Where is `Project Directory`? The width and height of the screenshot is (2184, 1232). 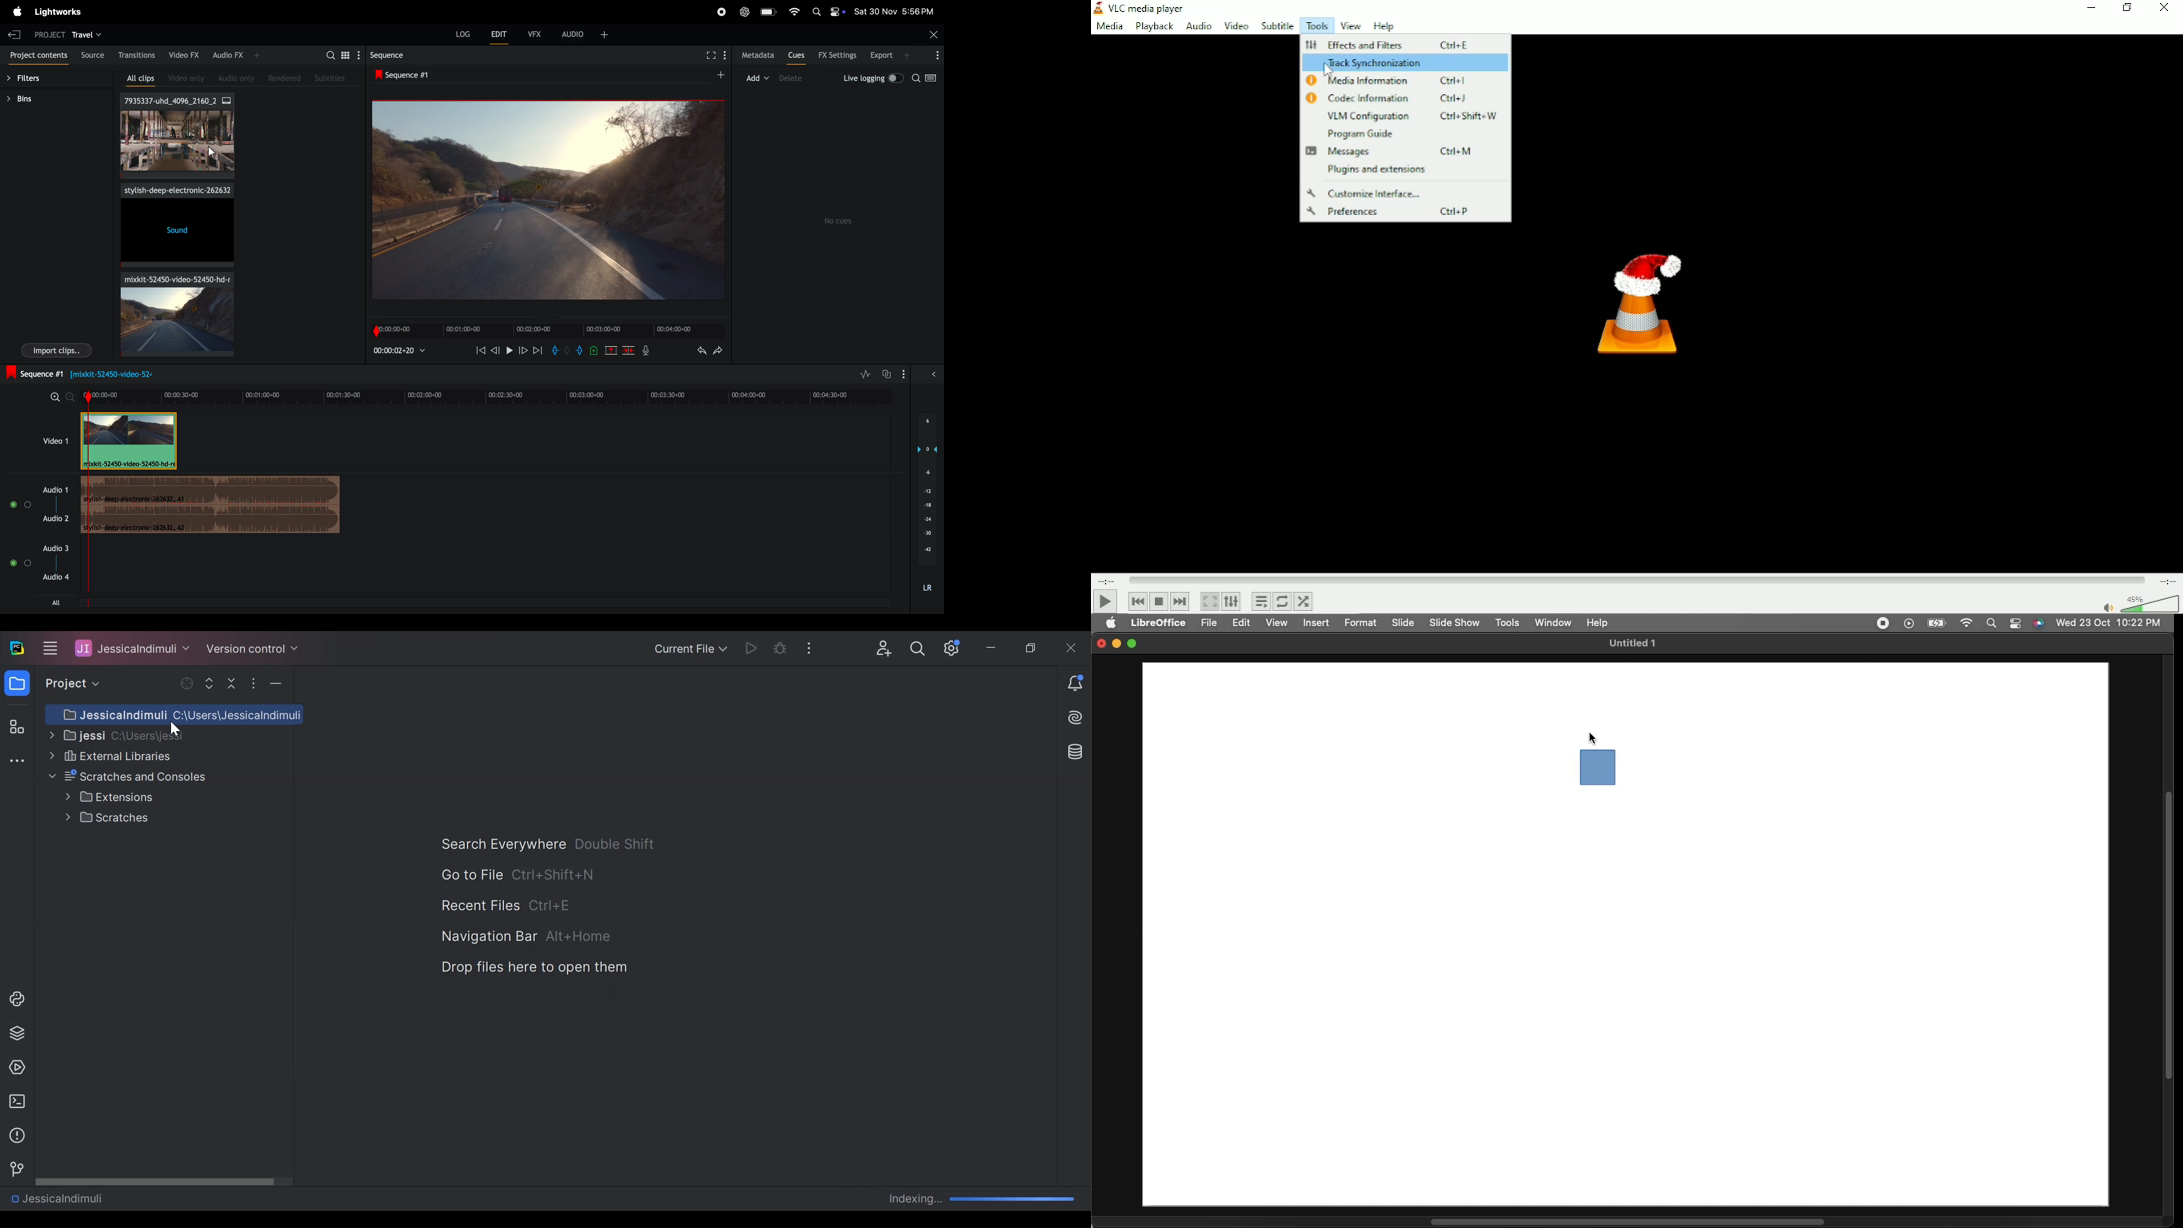 Project Directory is located at coordinates (114, 735).